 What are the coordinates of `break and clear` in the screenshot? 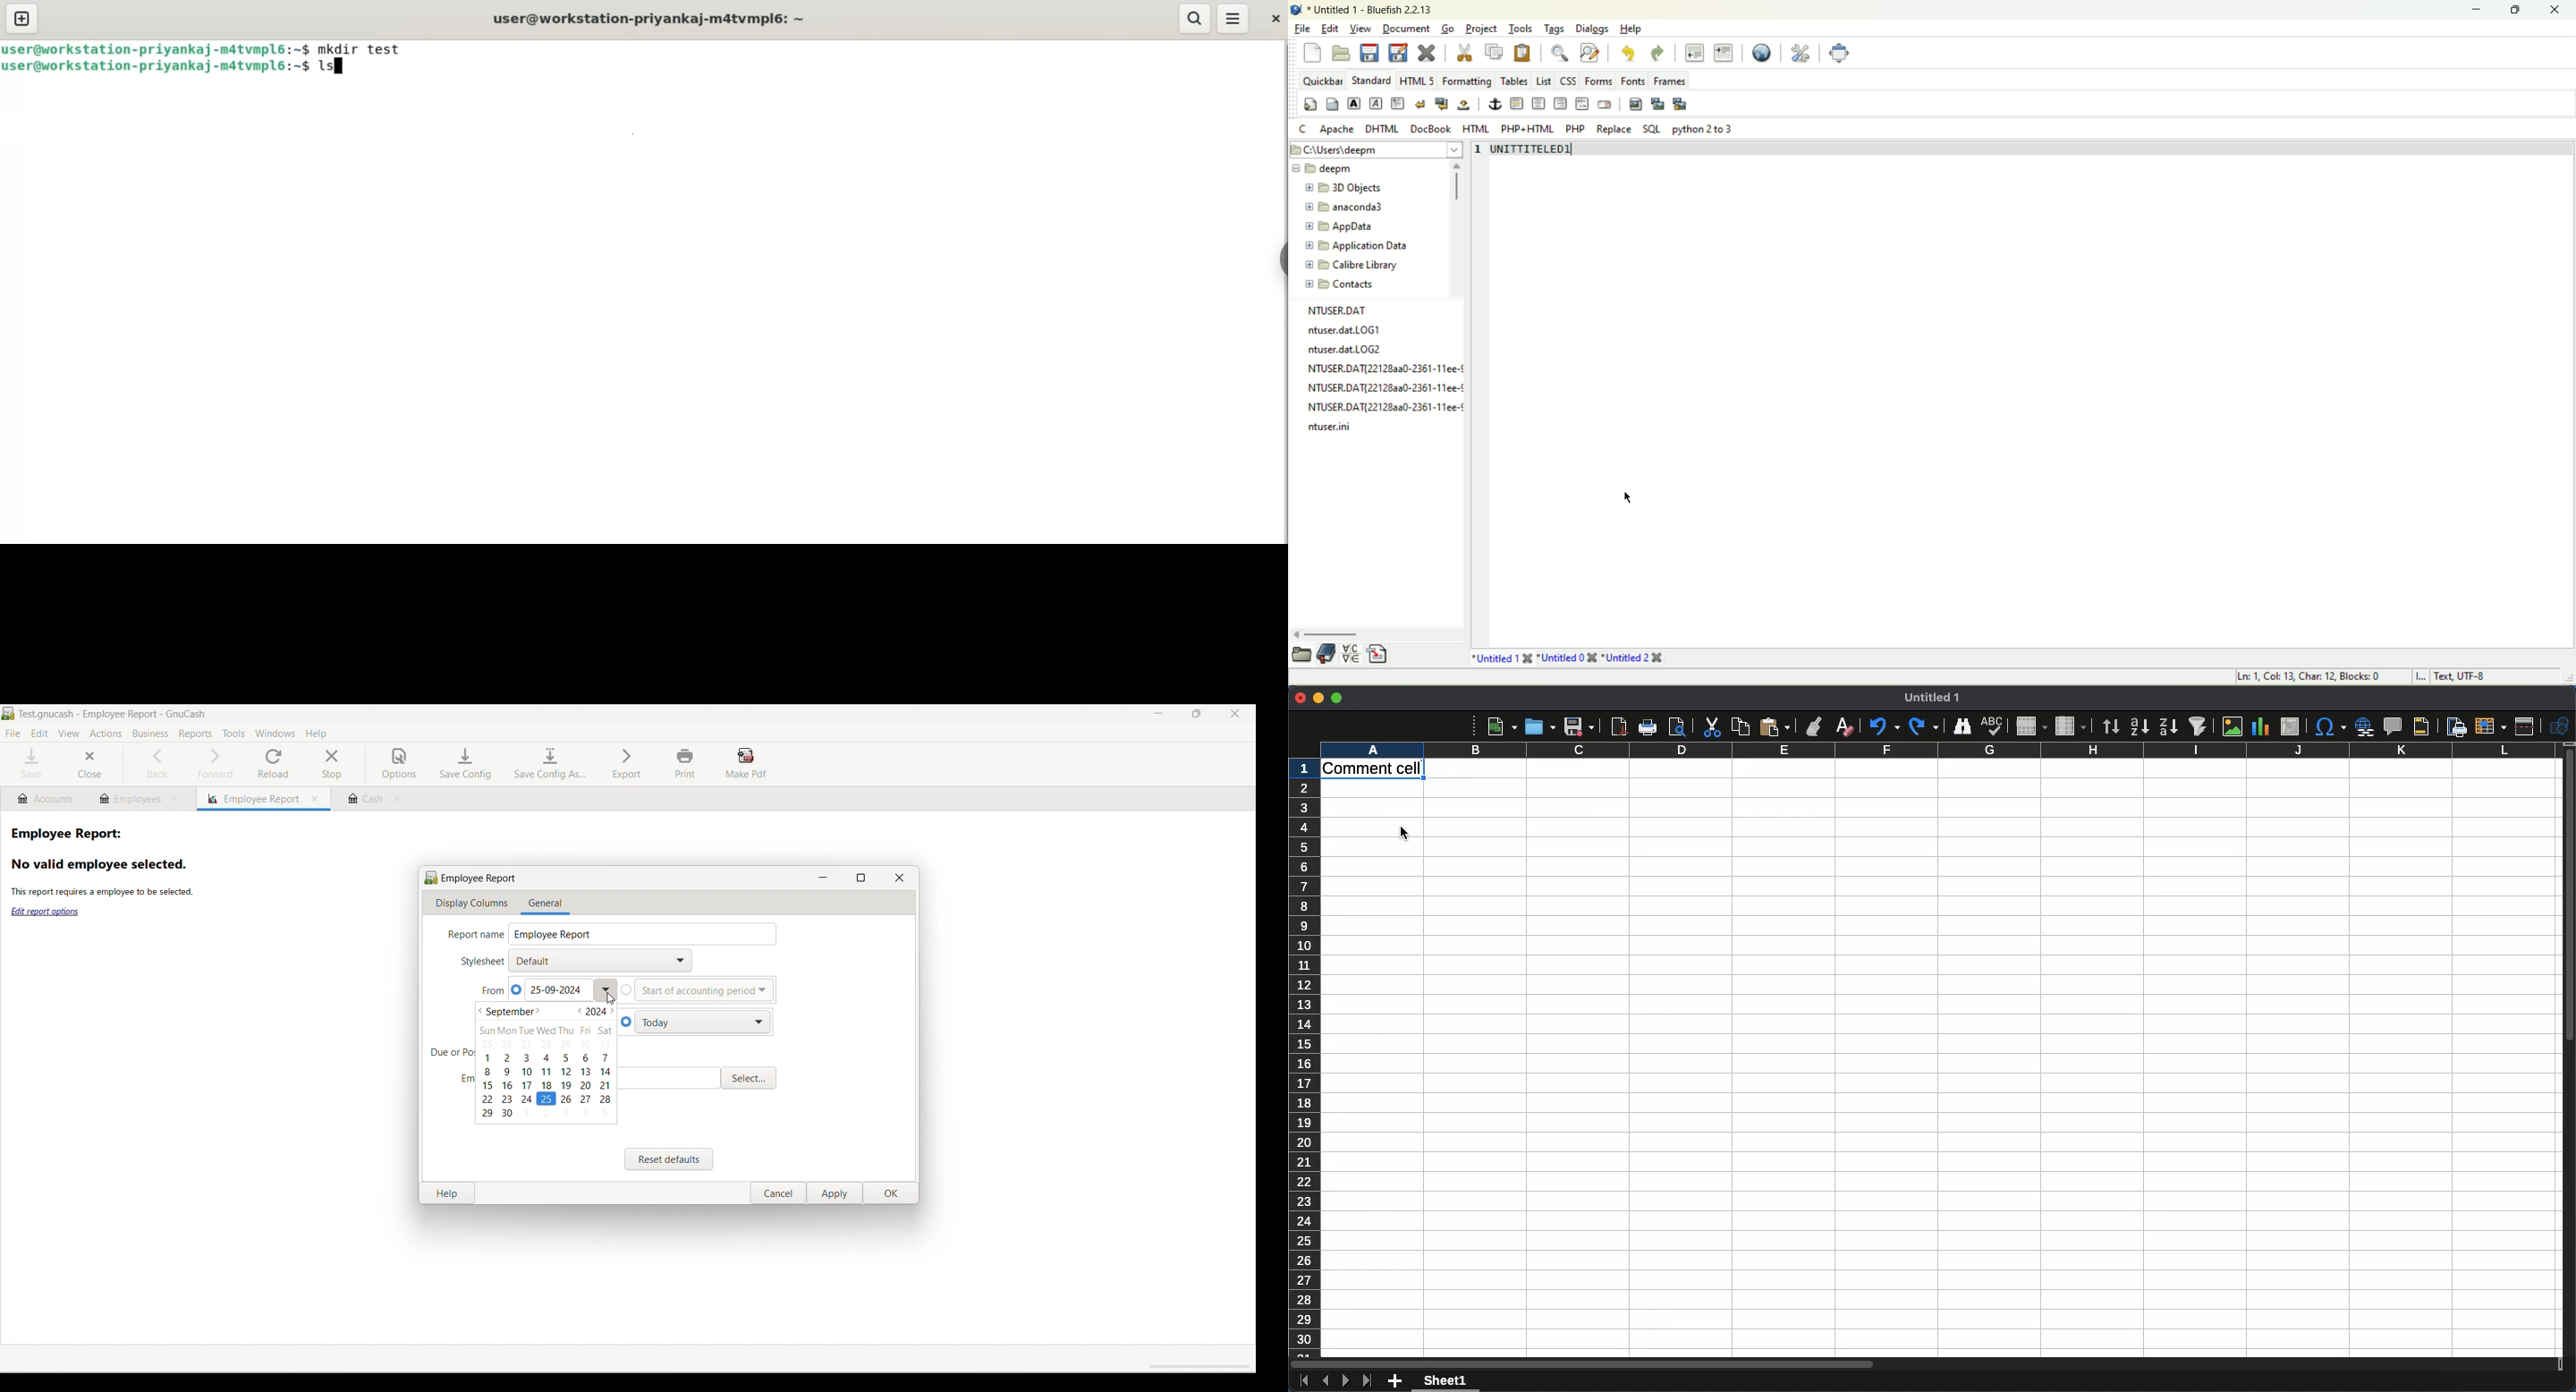 It's located at (1442, 104).